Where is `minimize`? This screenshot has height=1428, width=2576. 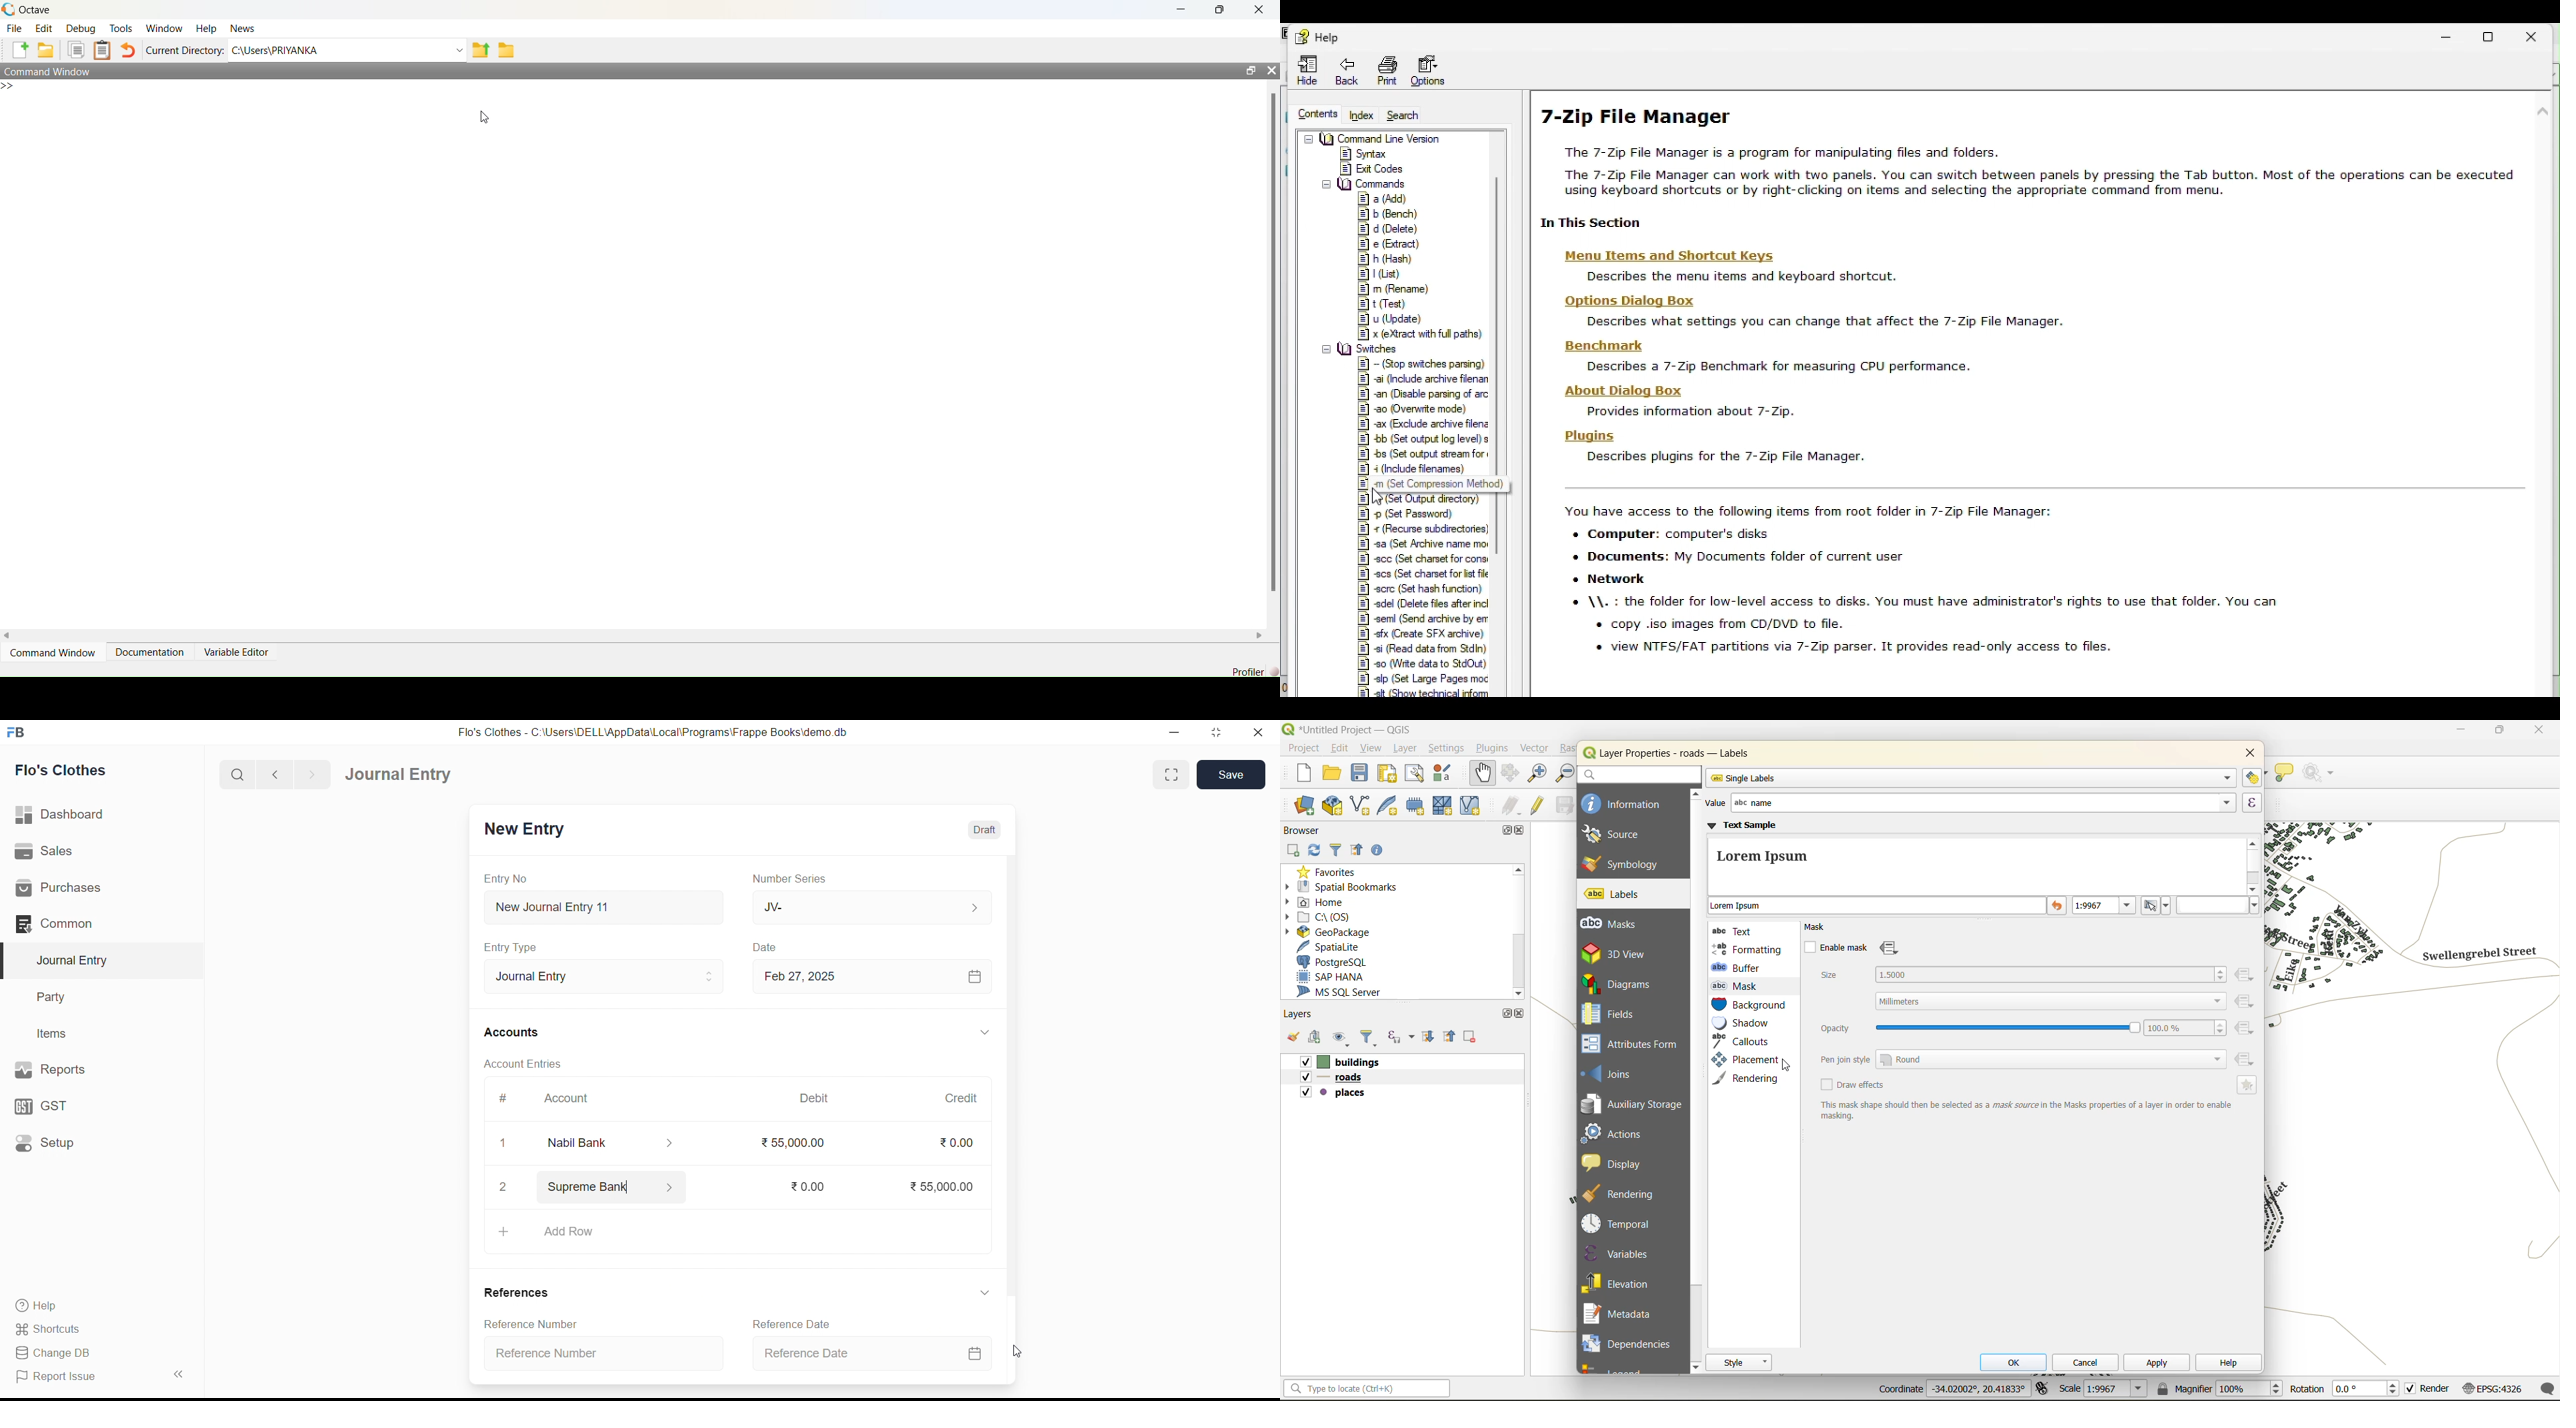 minimize is located at coordinates (1172, 731).